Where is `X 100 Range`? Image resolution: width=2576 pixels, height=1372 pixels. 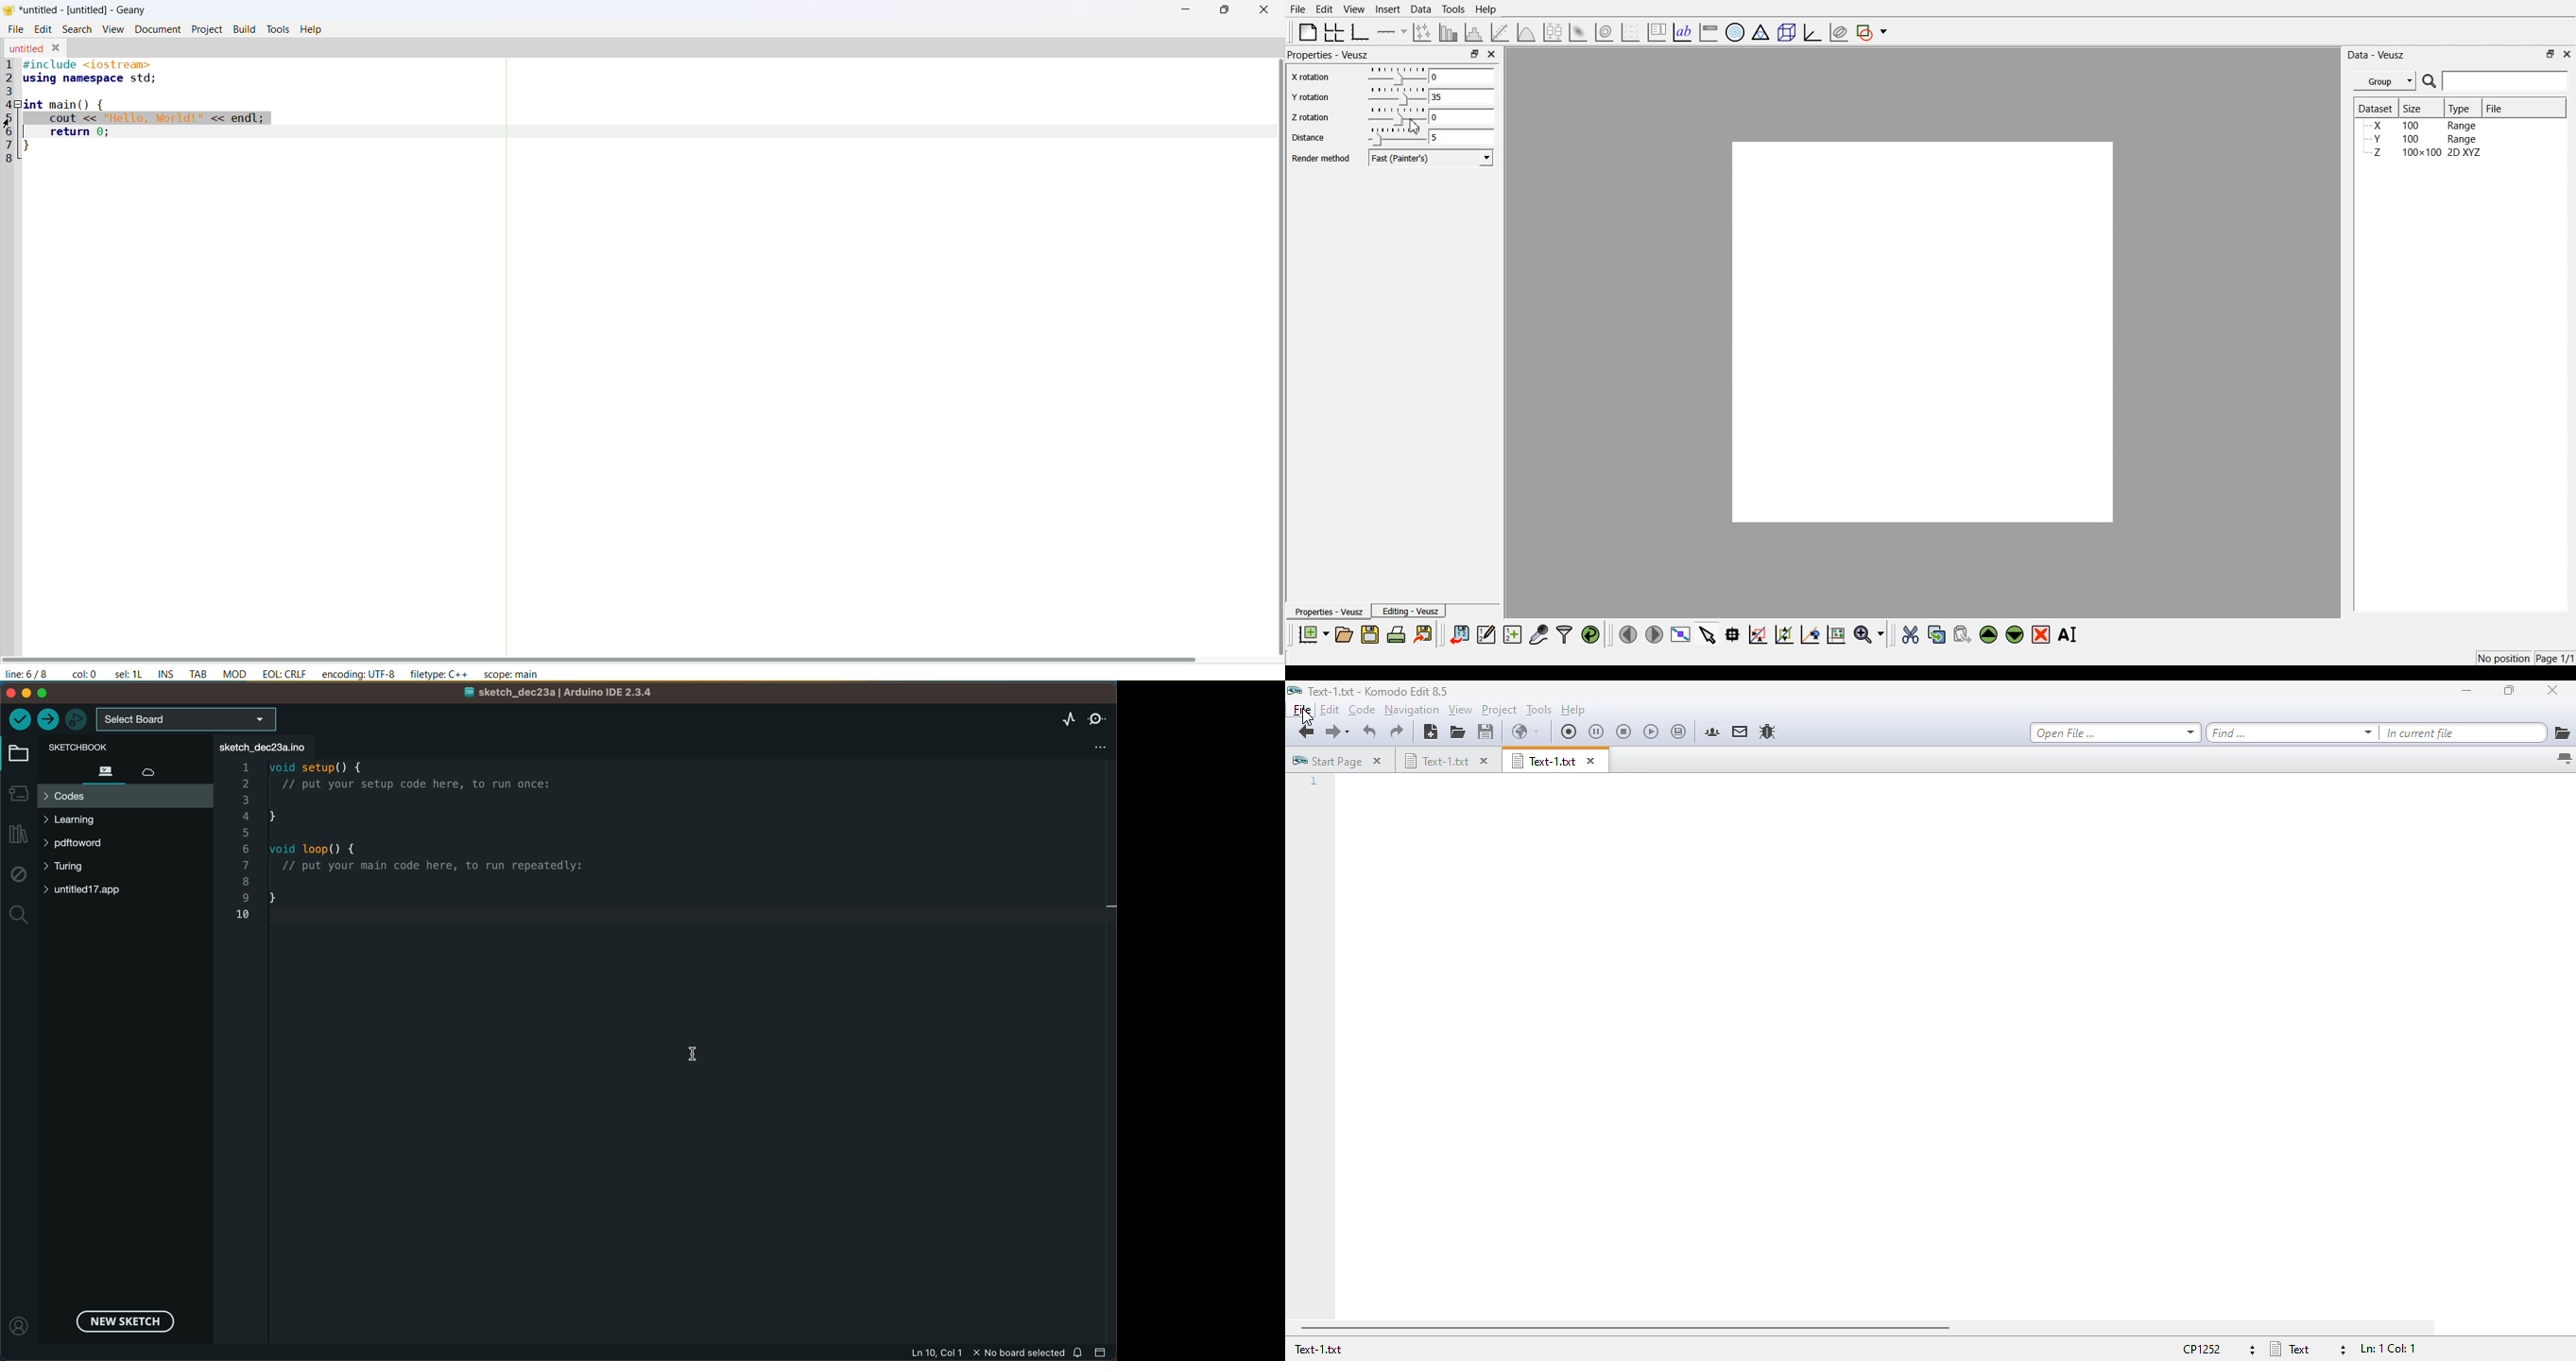 X 100 Range is located at coordinates (2423, 125).